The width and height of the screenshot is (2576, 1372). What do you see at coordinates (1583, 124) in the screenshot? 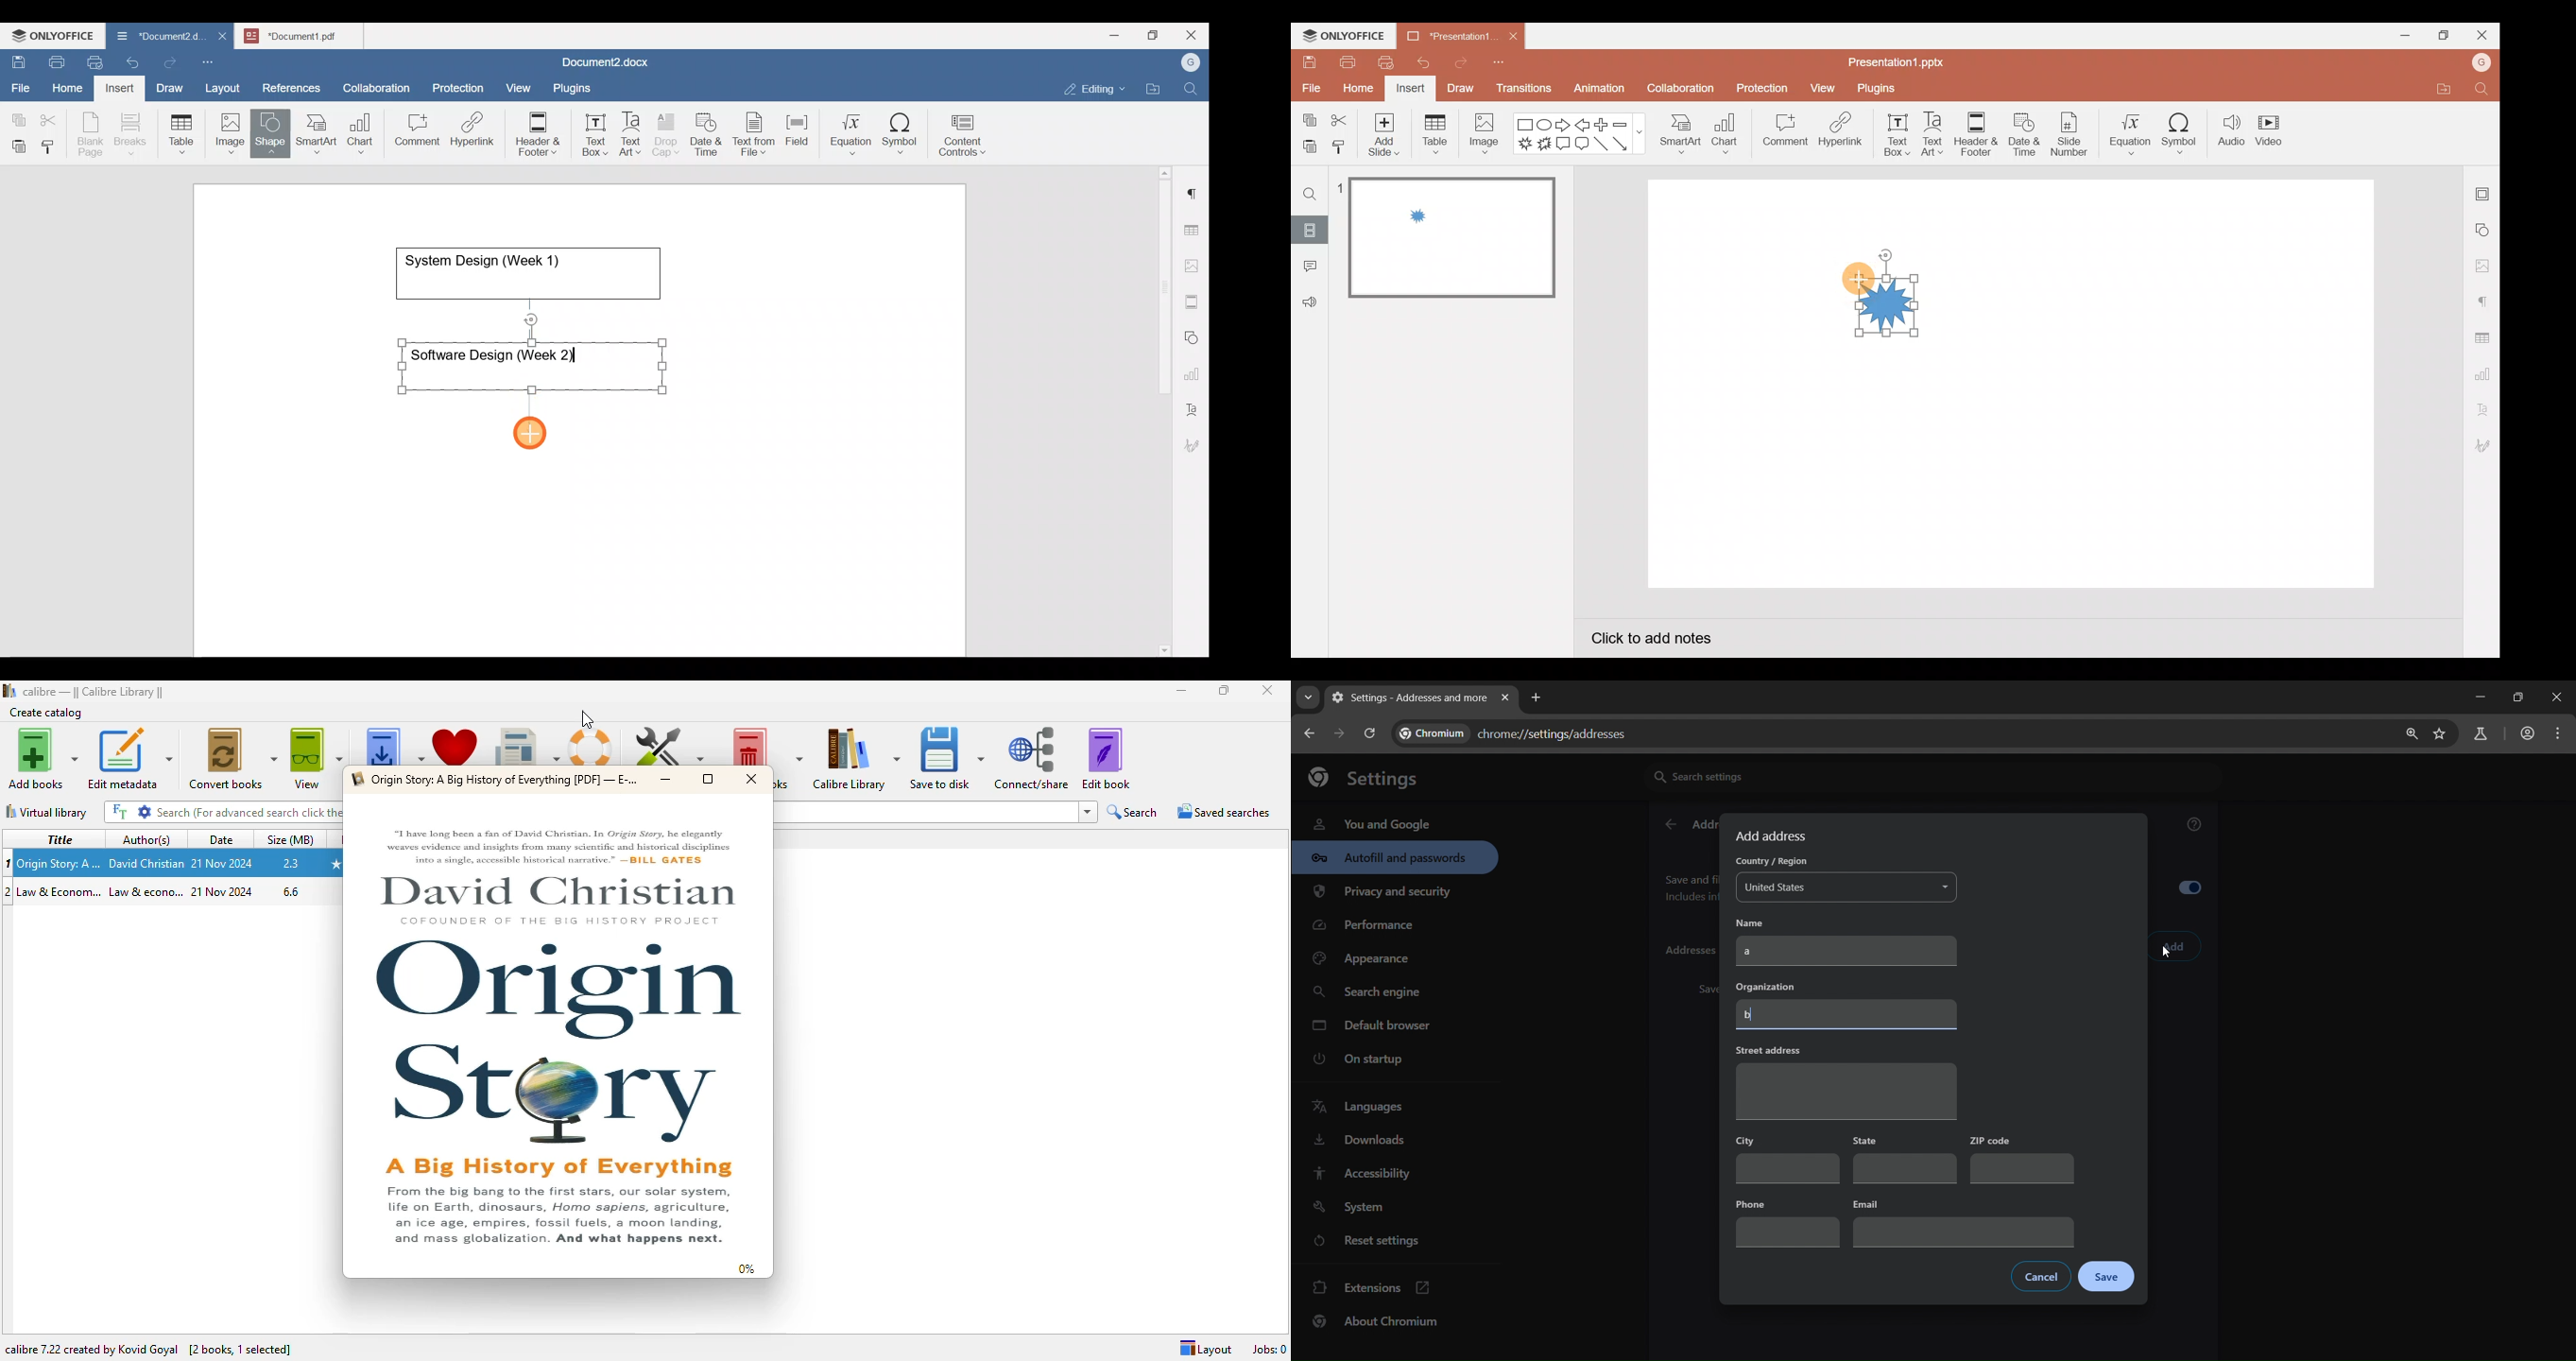
I see `Left arrow` at bounding box center [1583, 124].